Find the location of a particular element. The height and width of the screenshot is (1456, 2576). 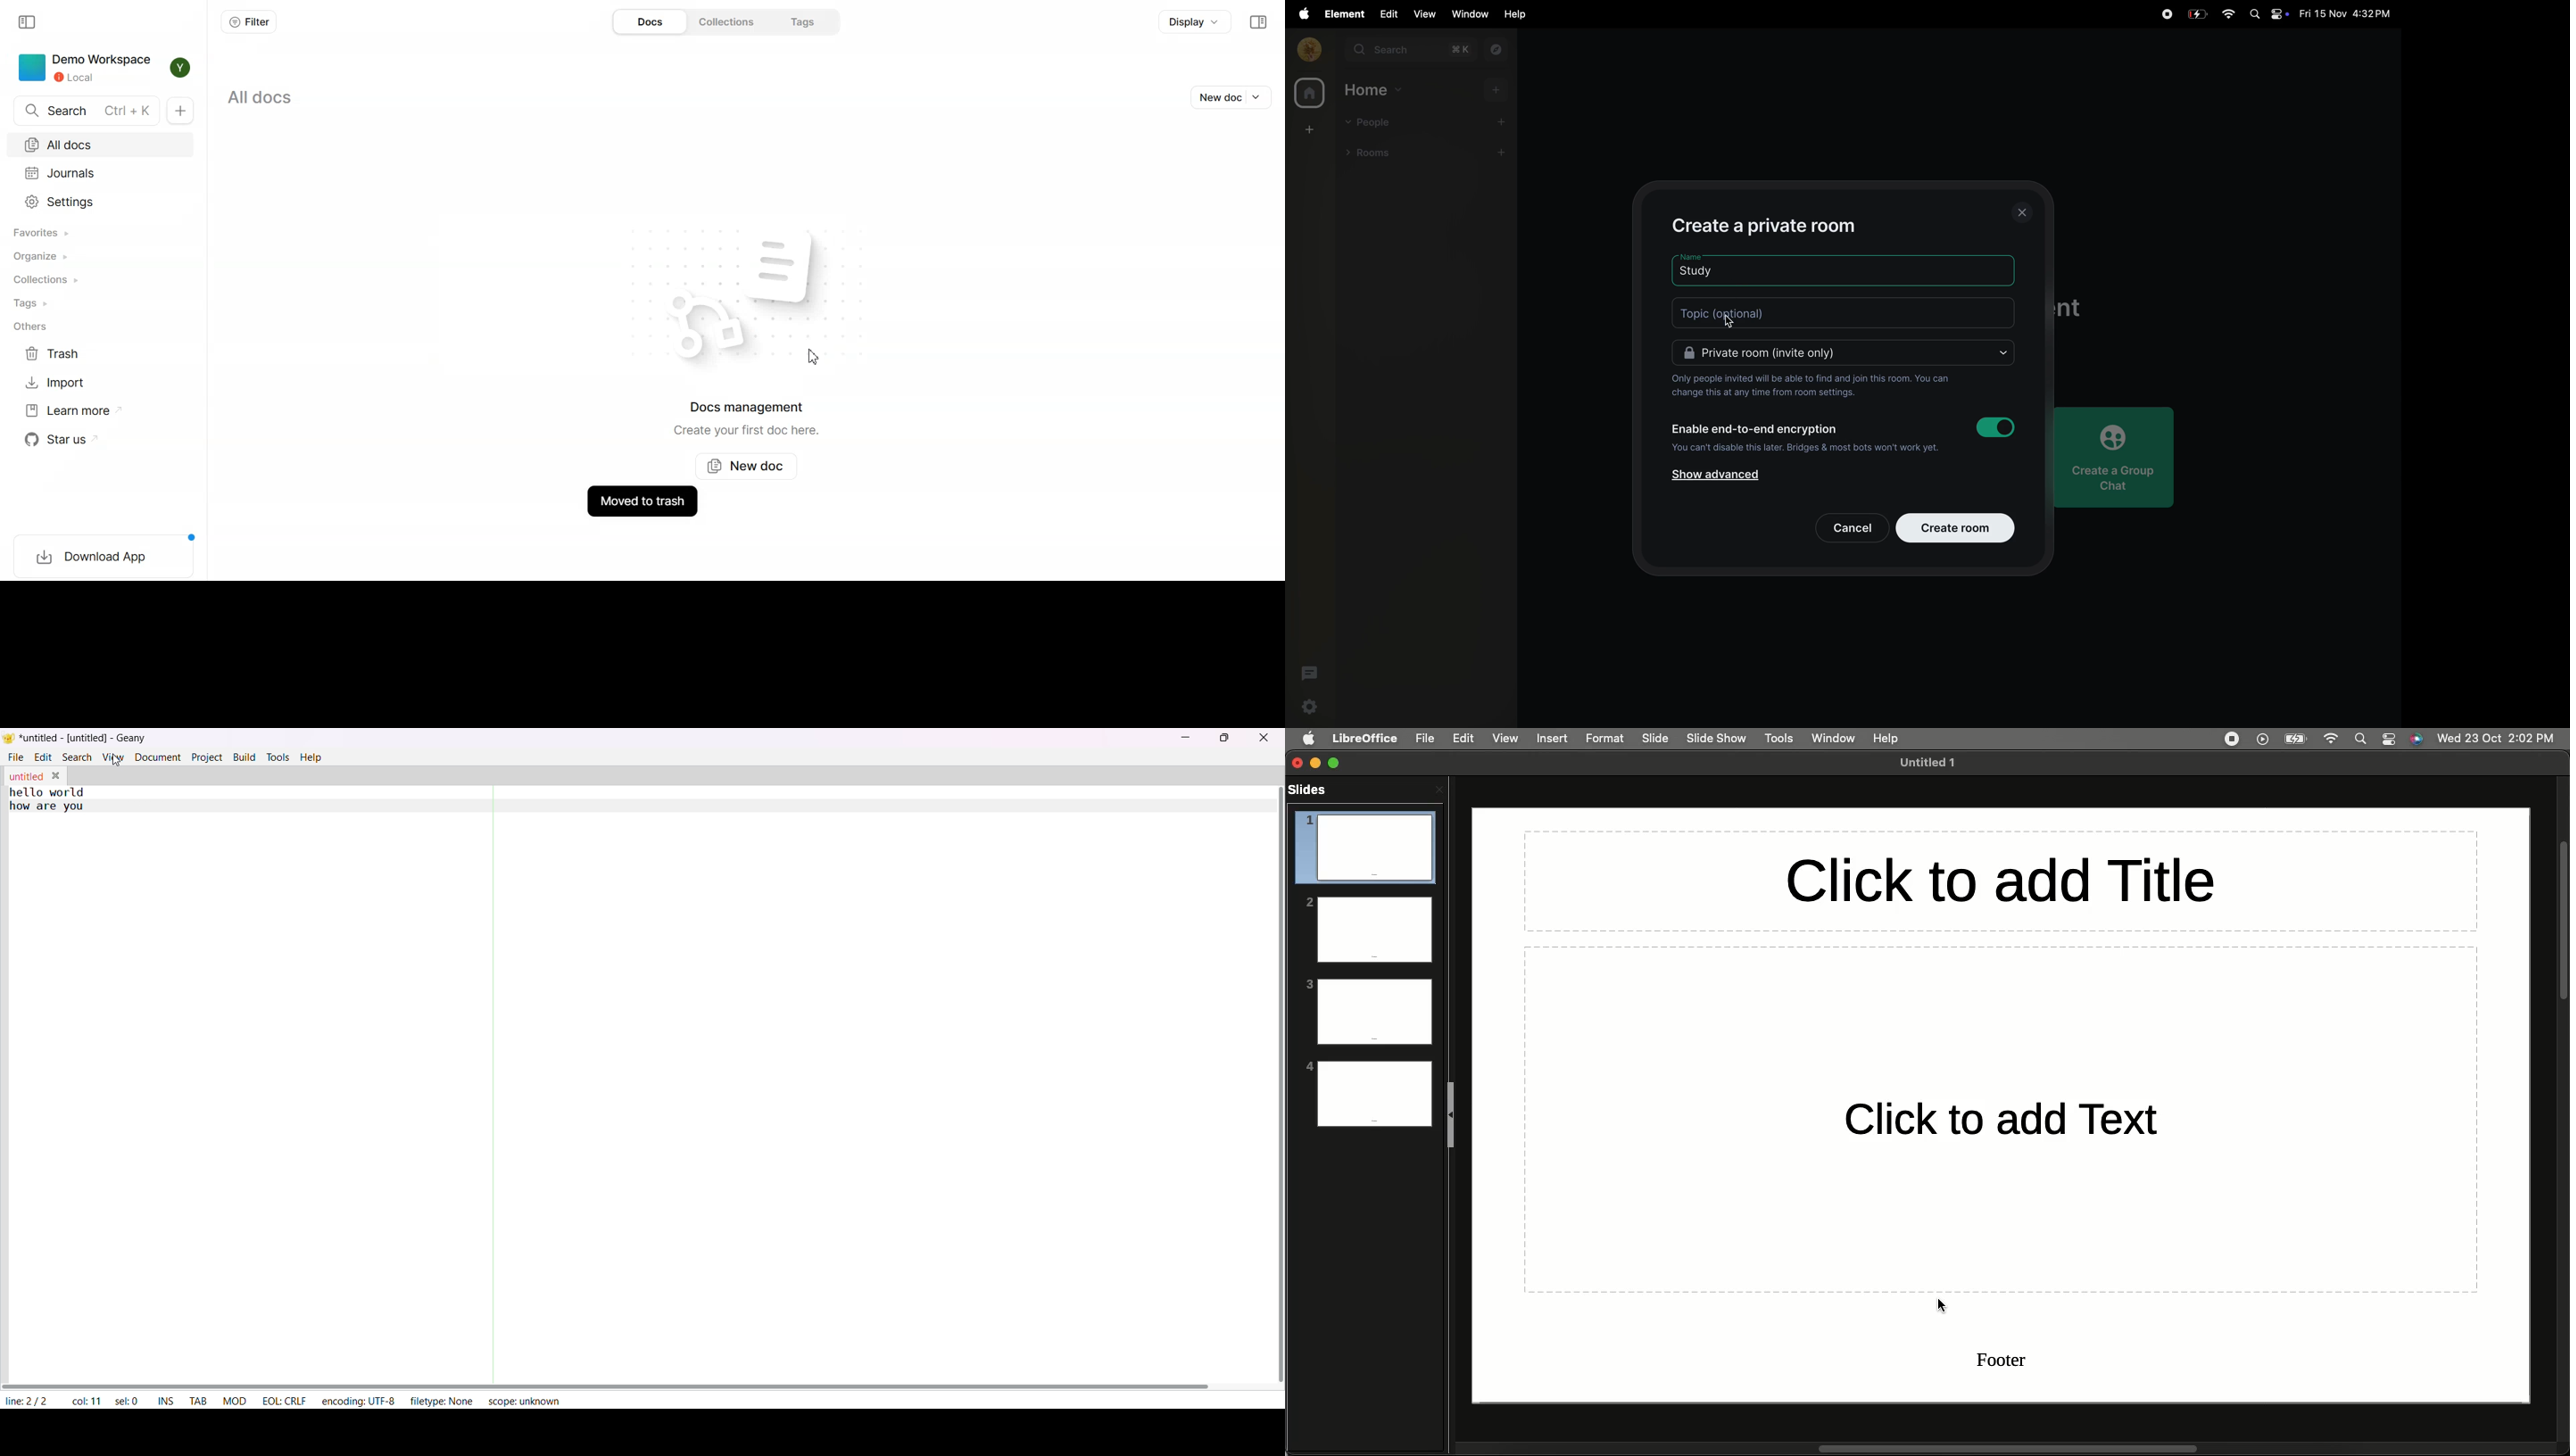

close tab is located at coordinates (57, 776).